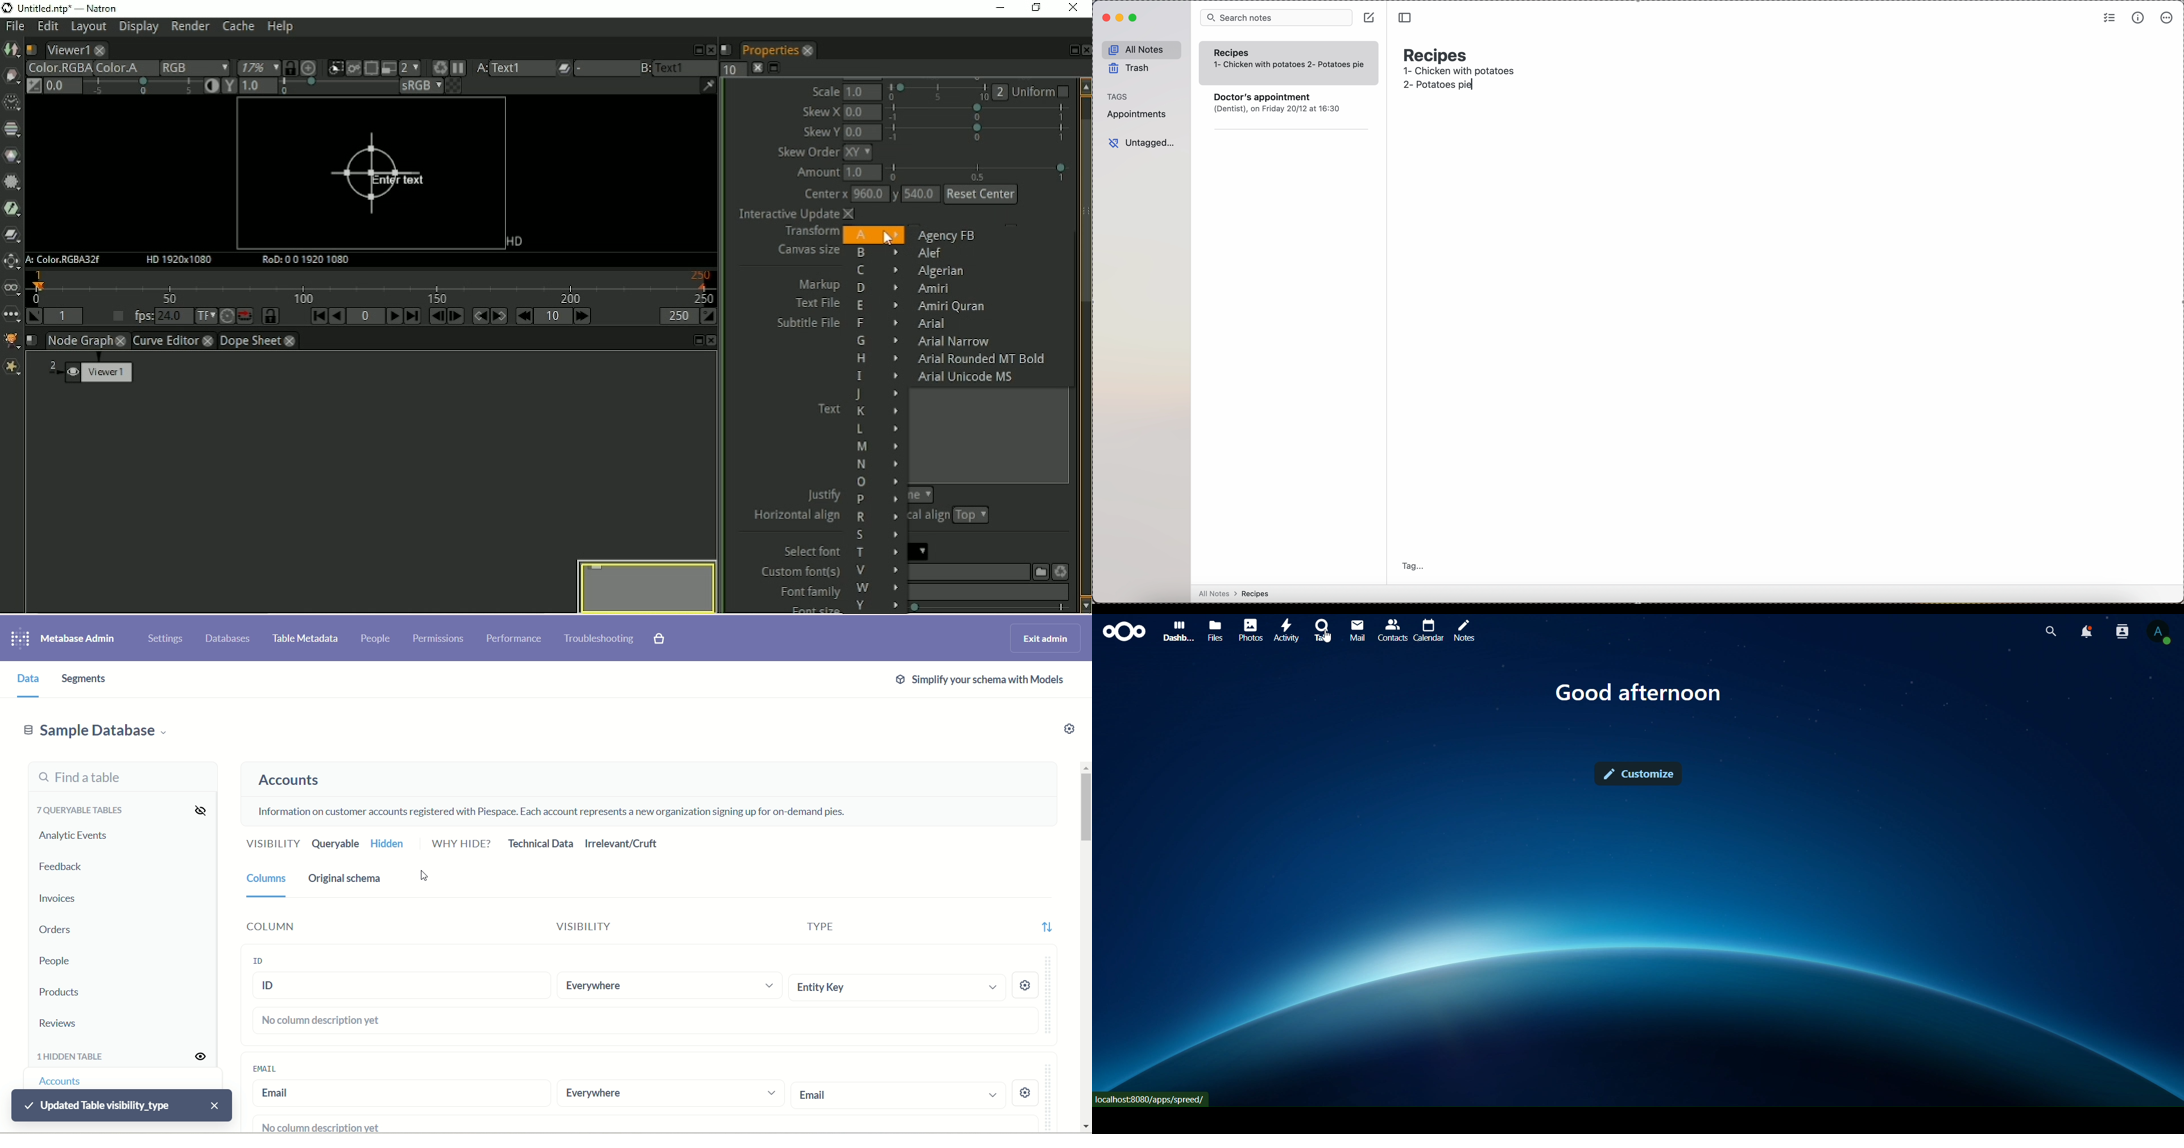 This screenshot has height=1148, width=2184. What do you see at coordinates (1441, 86) in the screenshot?
I see `second recipe` at bounding box center [1441, 86].